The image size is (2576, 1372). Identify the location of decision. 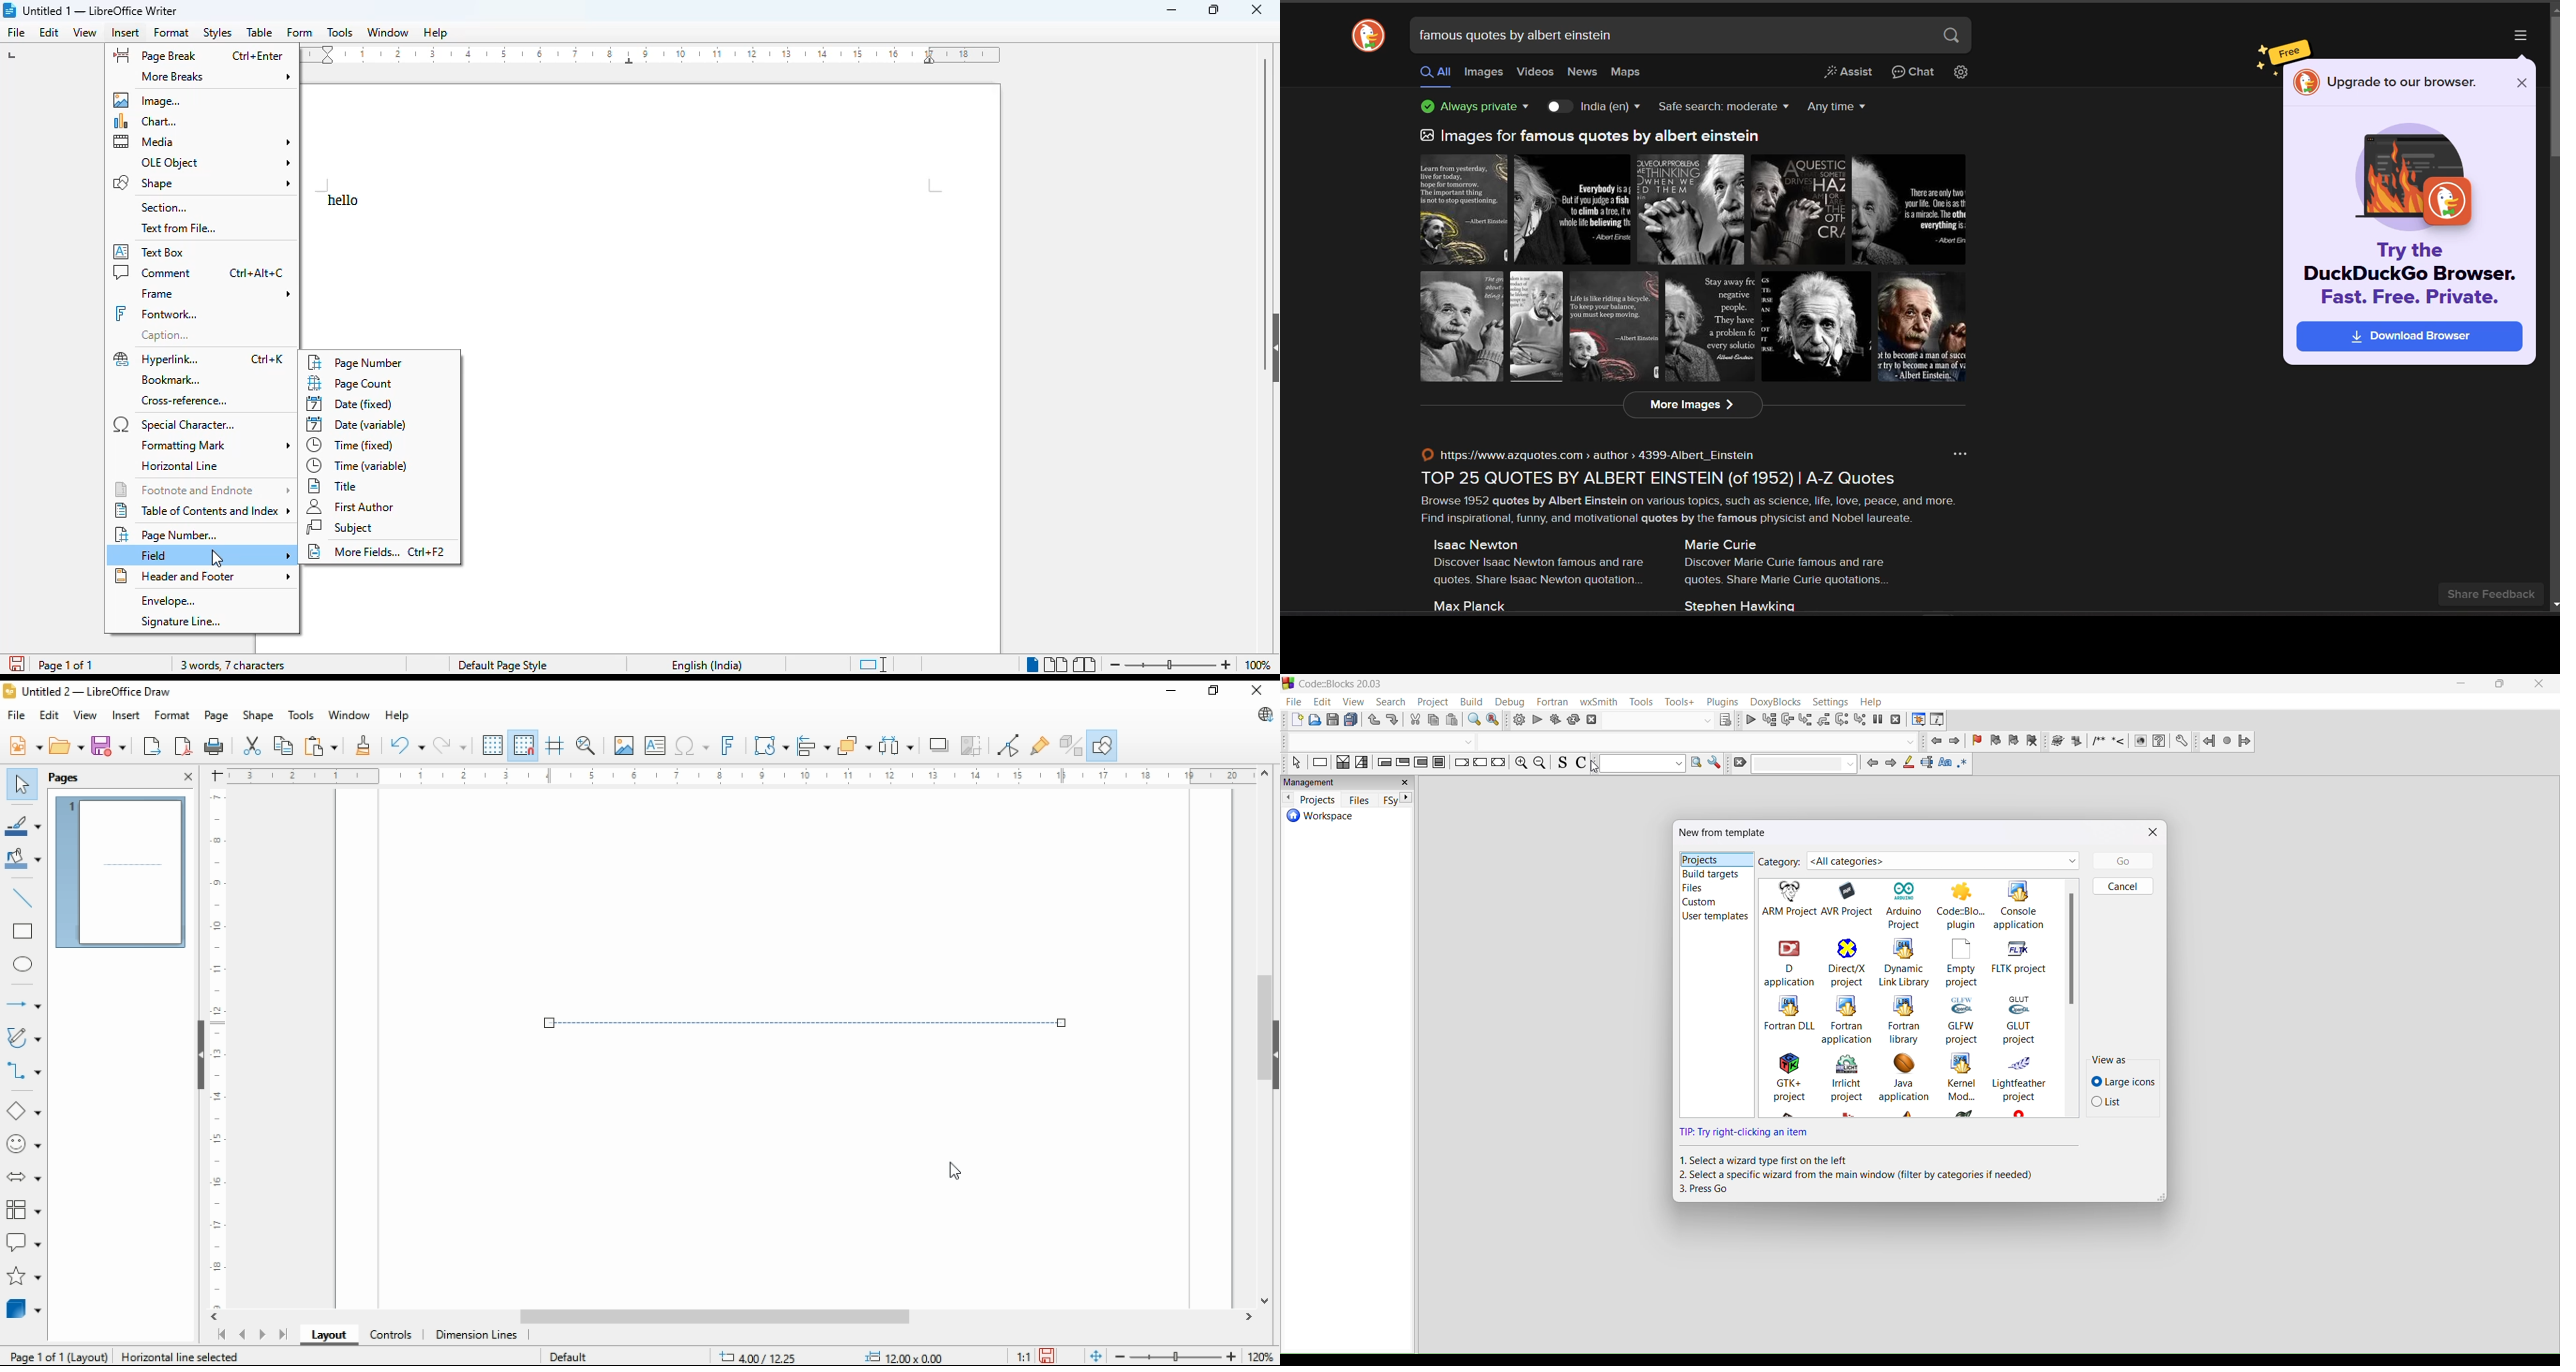
(1343, 763).